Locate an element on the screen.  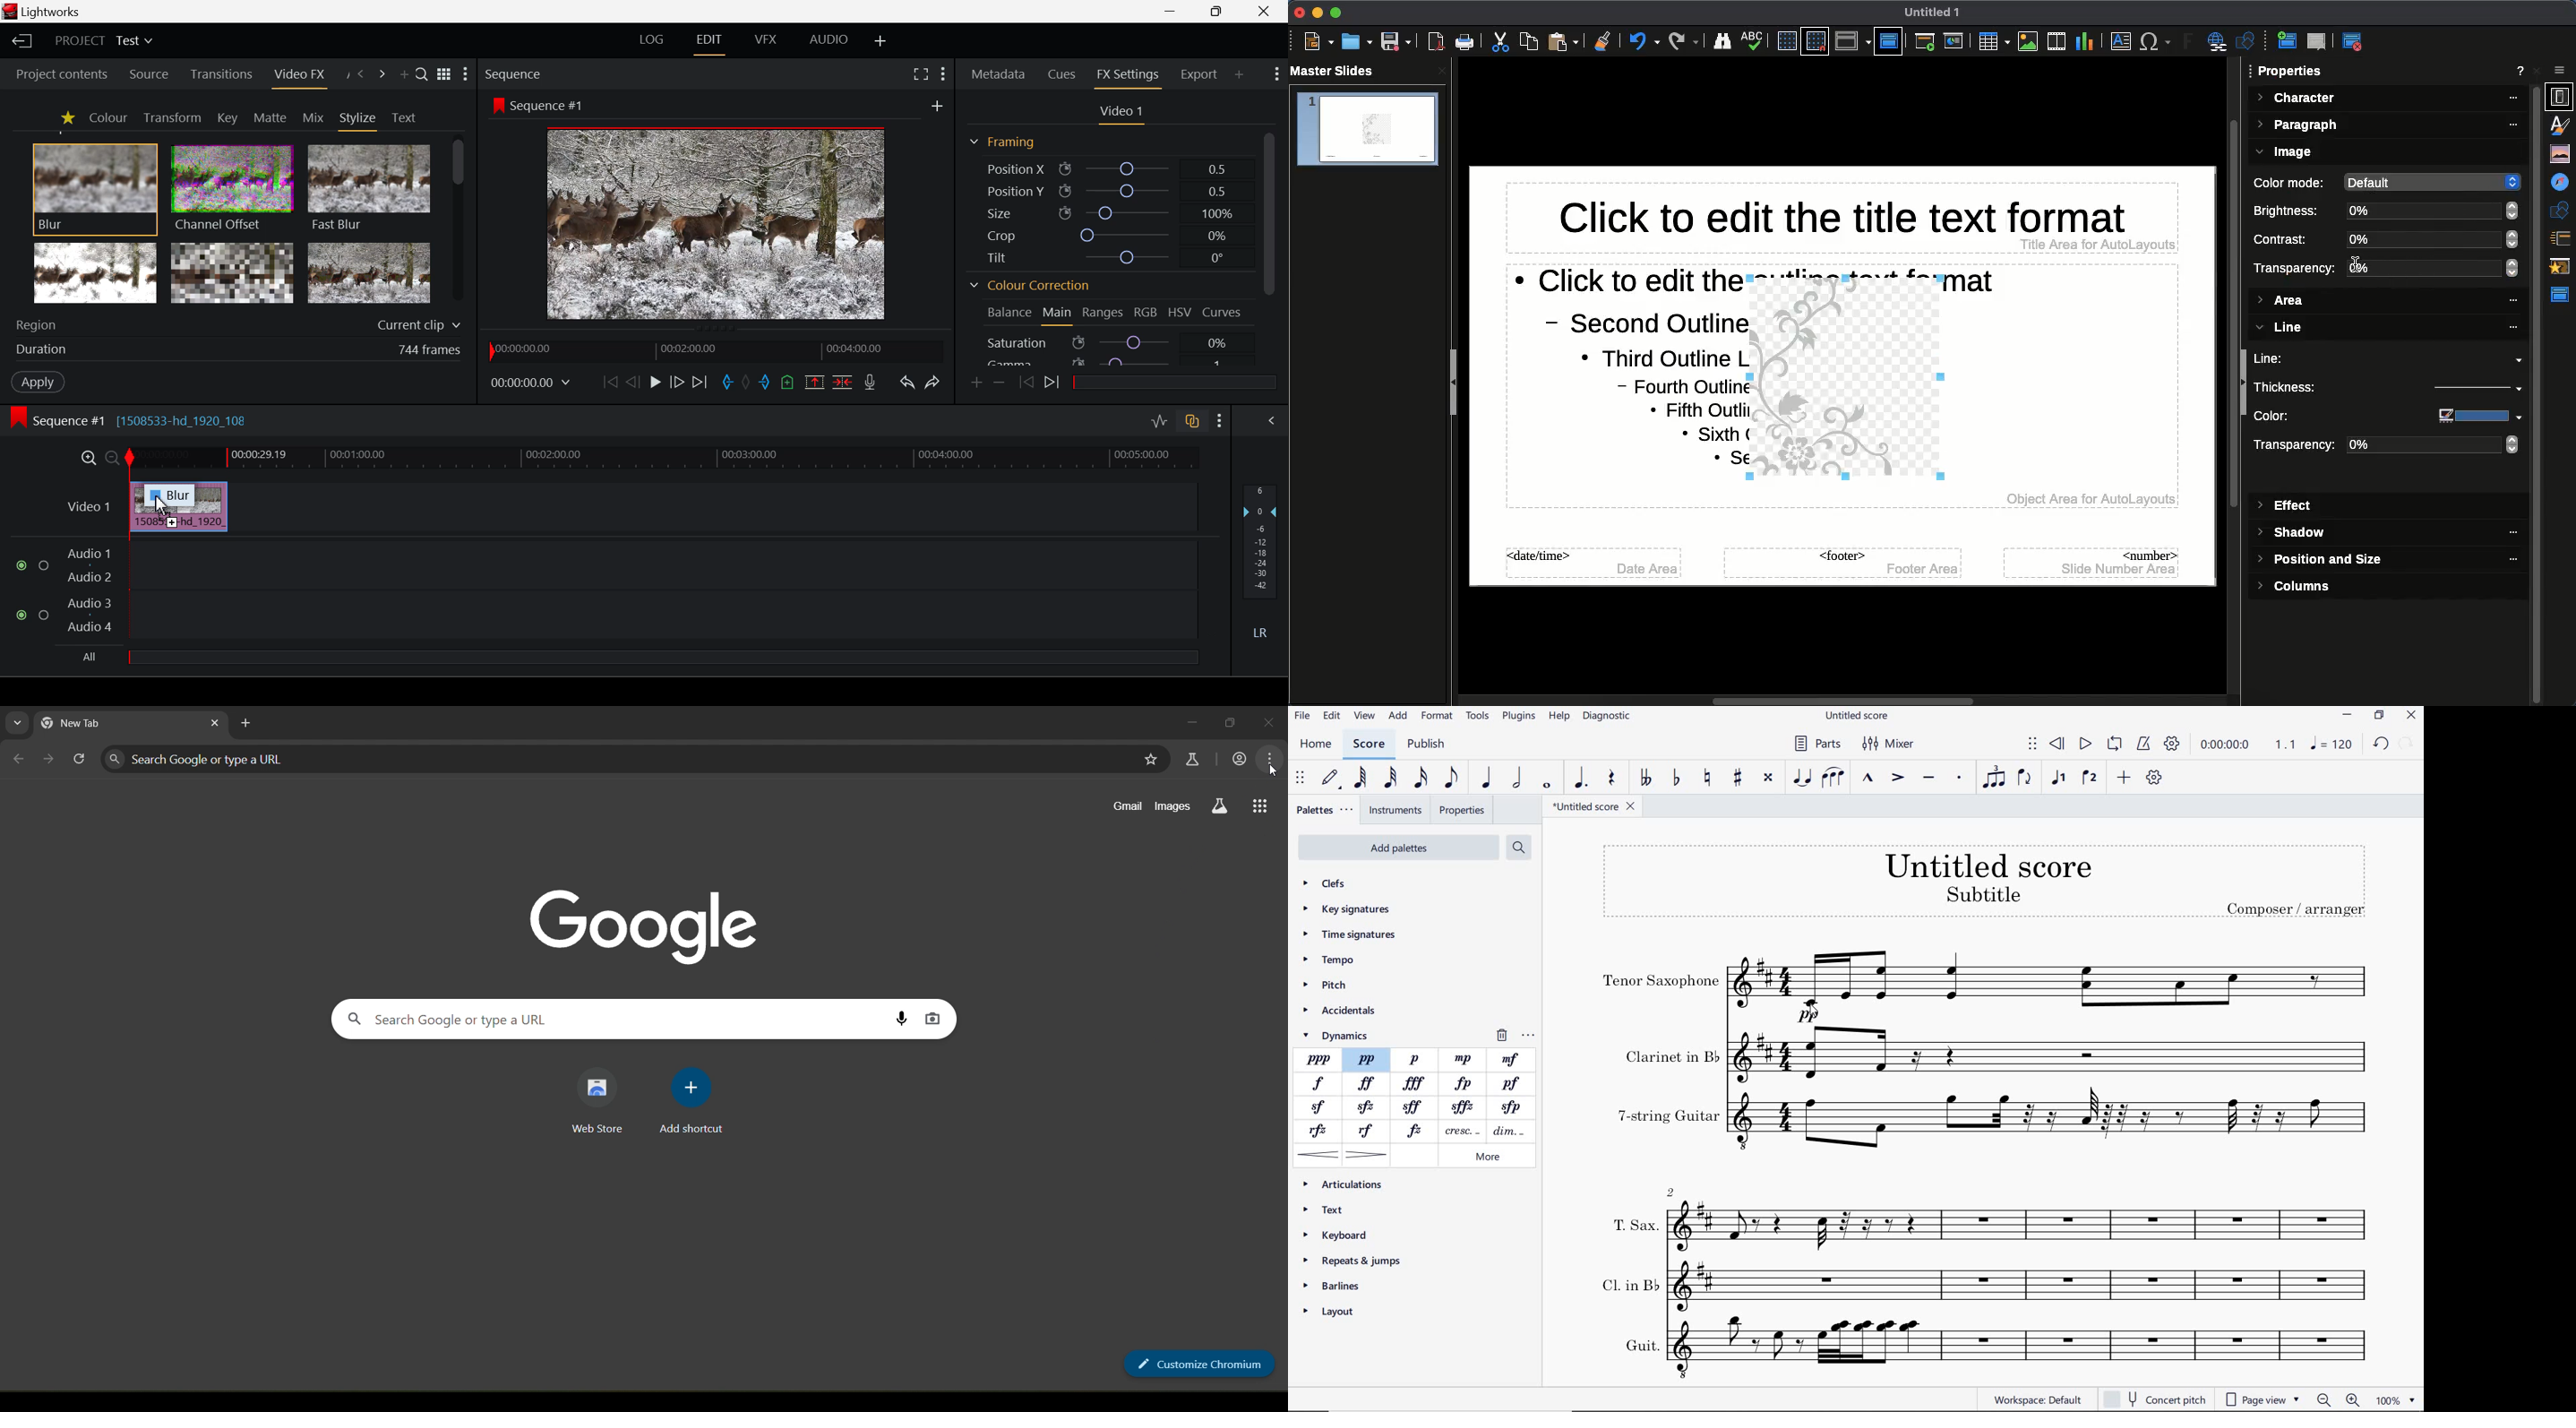
Region of Effect is located at coordinates (233, 326).